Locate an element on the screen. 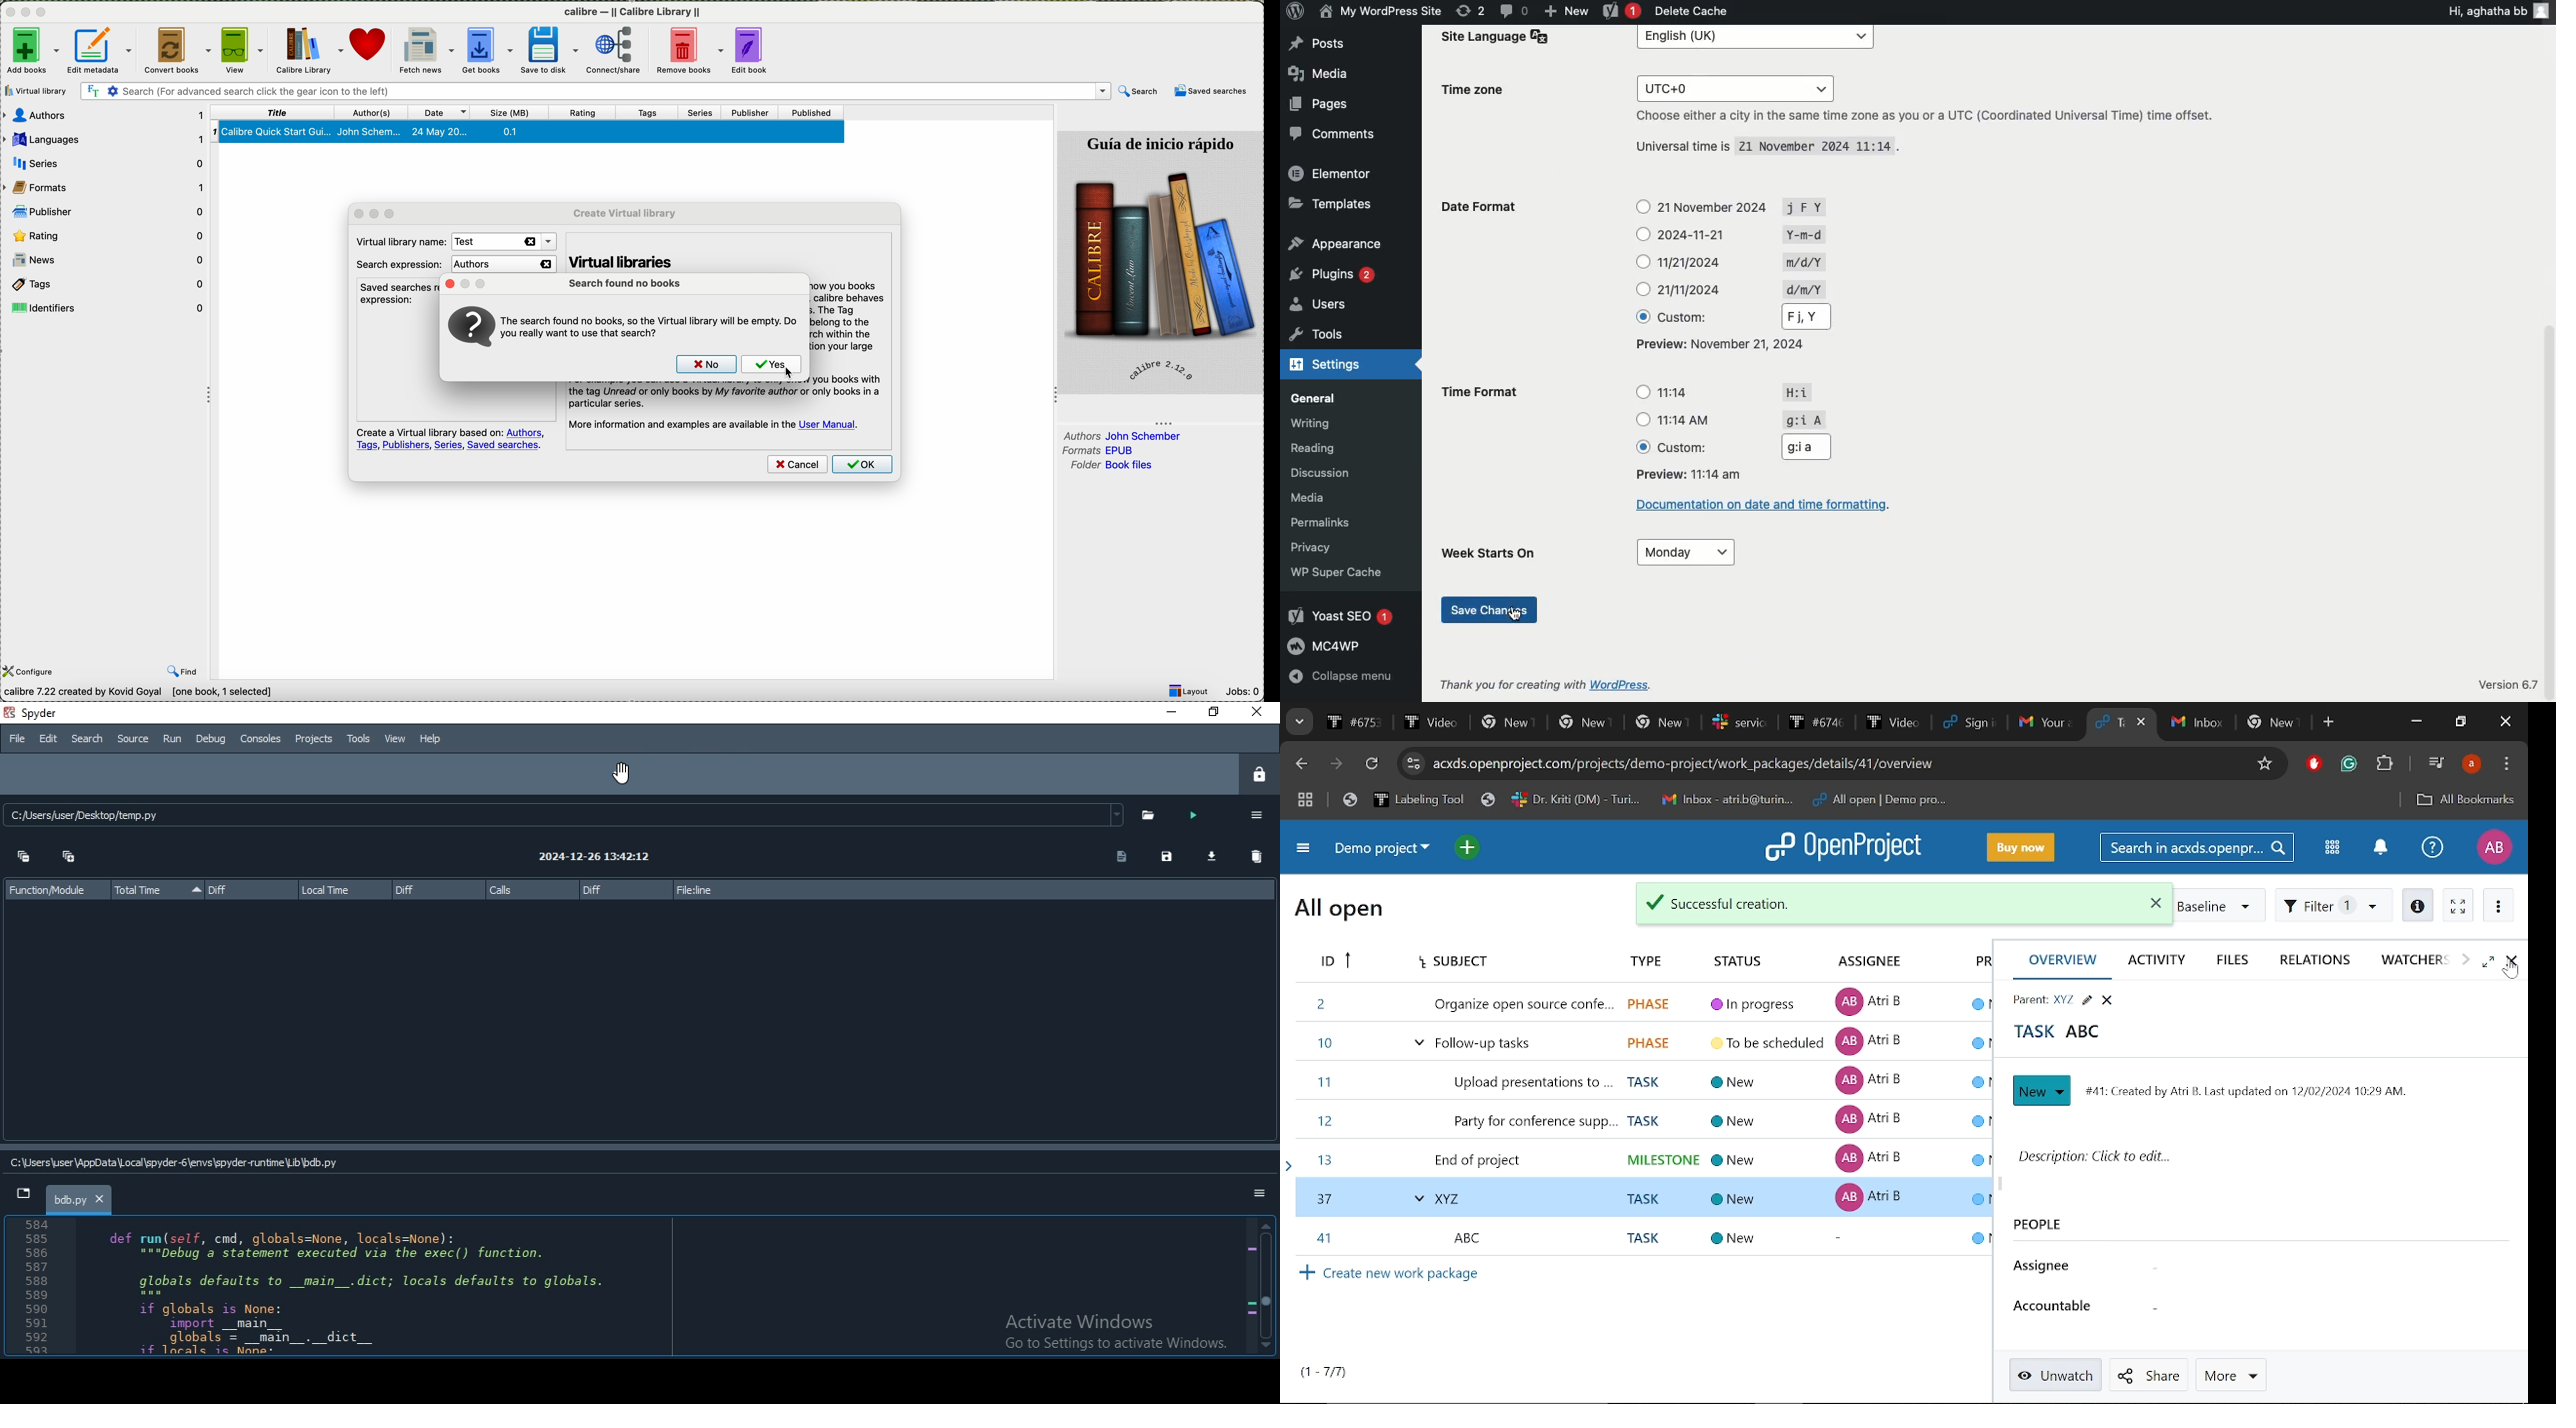 The height and width of the screenshot is (1428, 2576). virtual libraries with virtual libraries you can resist Callibre to only show you books that match a search .when a virtual library is in effect ,Callibre behave as  though the library contains only the match books. t tag browser display only tha lags that belong to the match book that you have searched in books in virtual library.this is good way to partition your bigg library into small parts and works in subset.more information and examples are available in user manual. is located at coordinates (731, 255).